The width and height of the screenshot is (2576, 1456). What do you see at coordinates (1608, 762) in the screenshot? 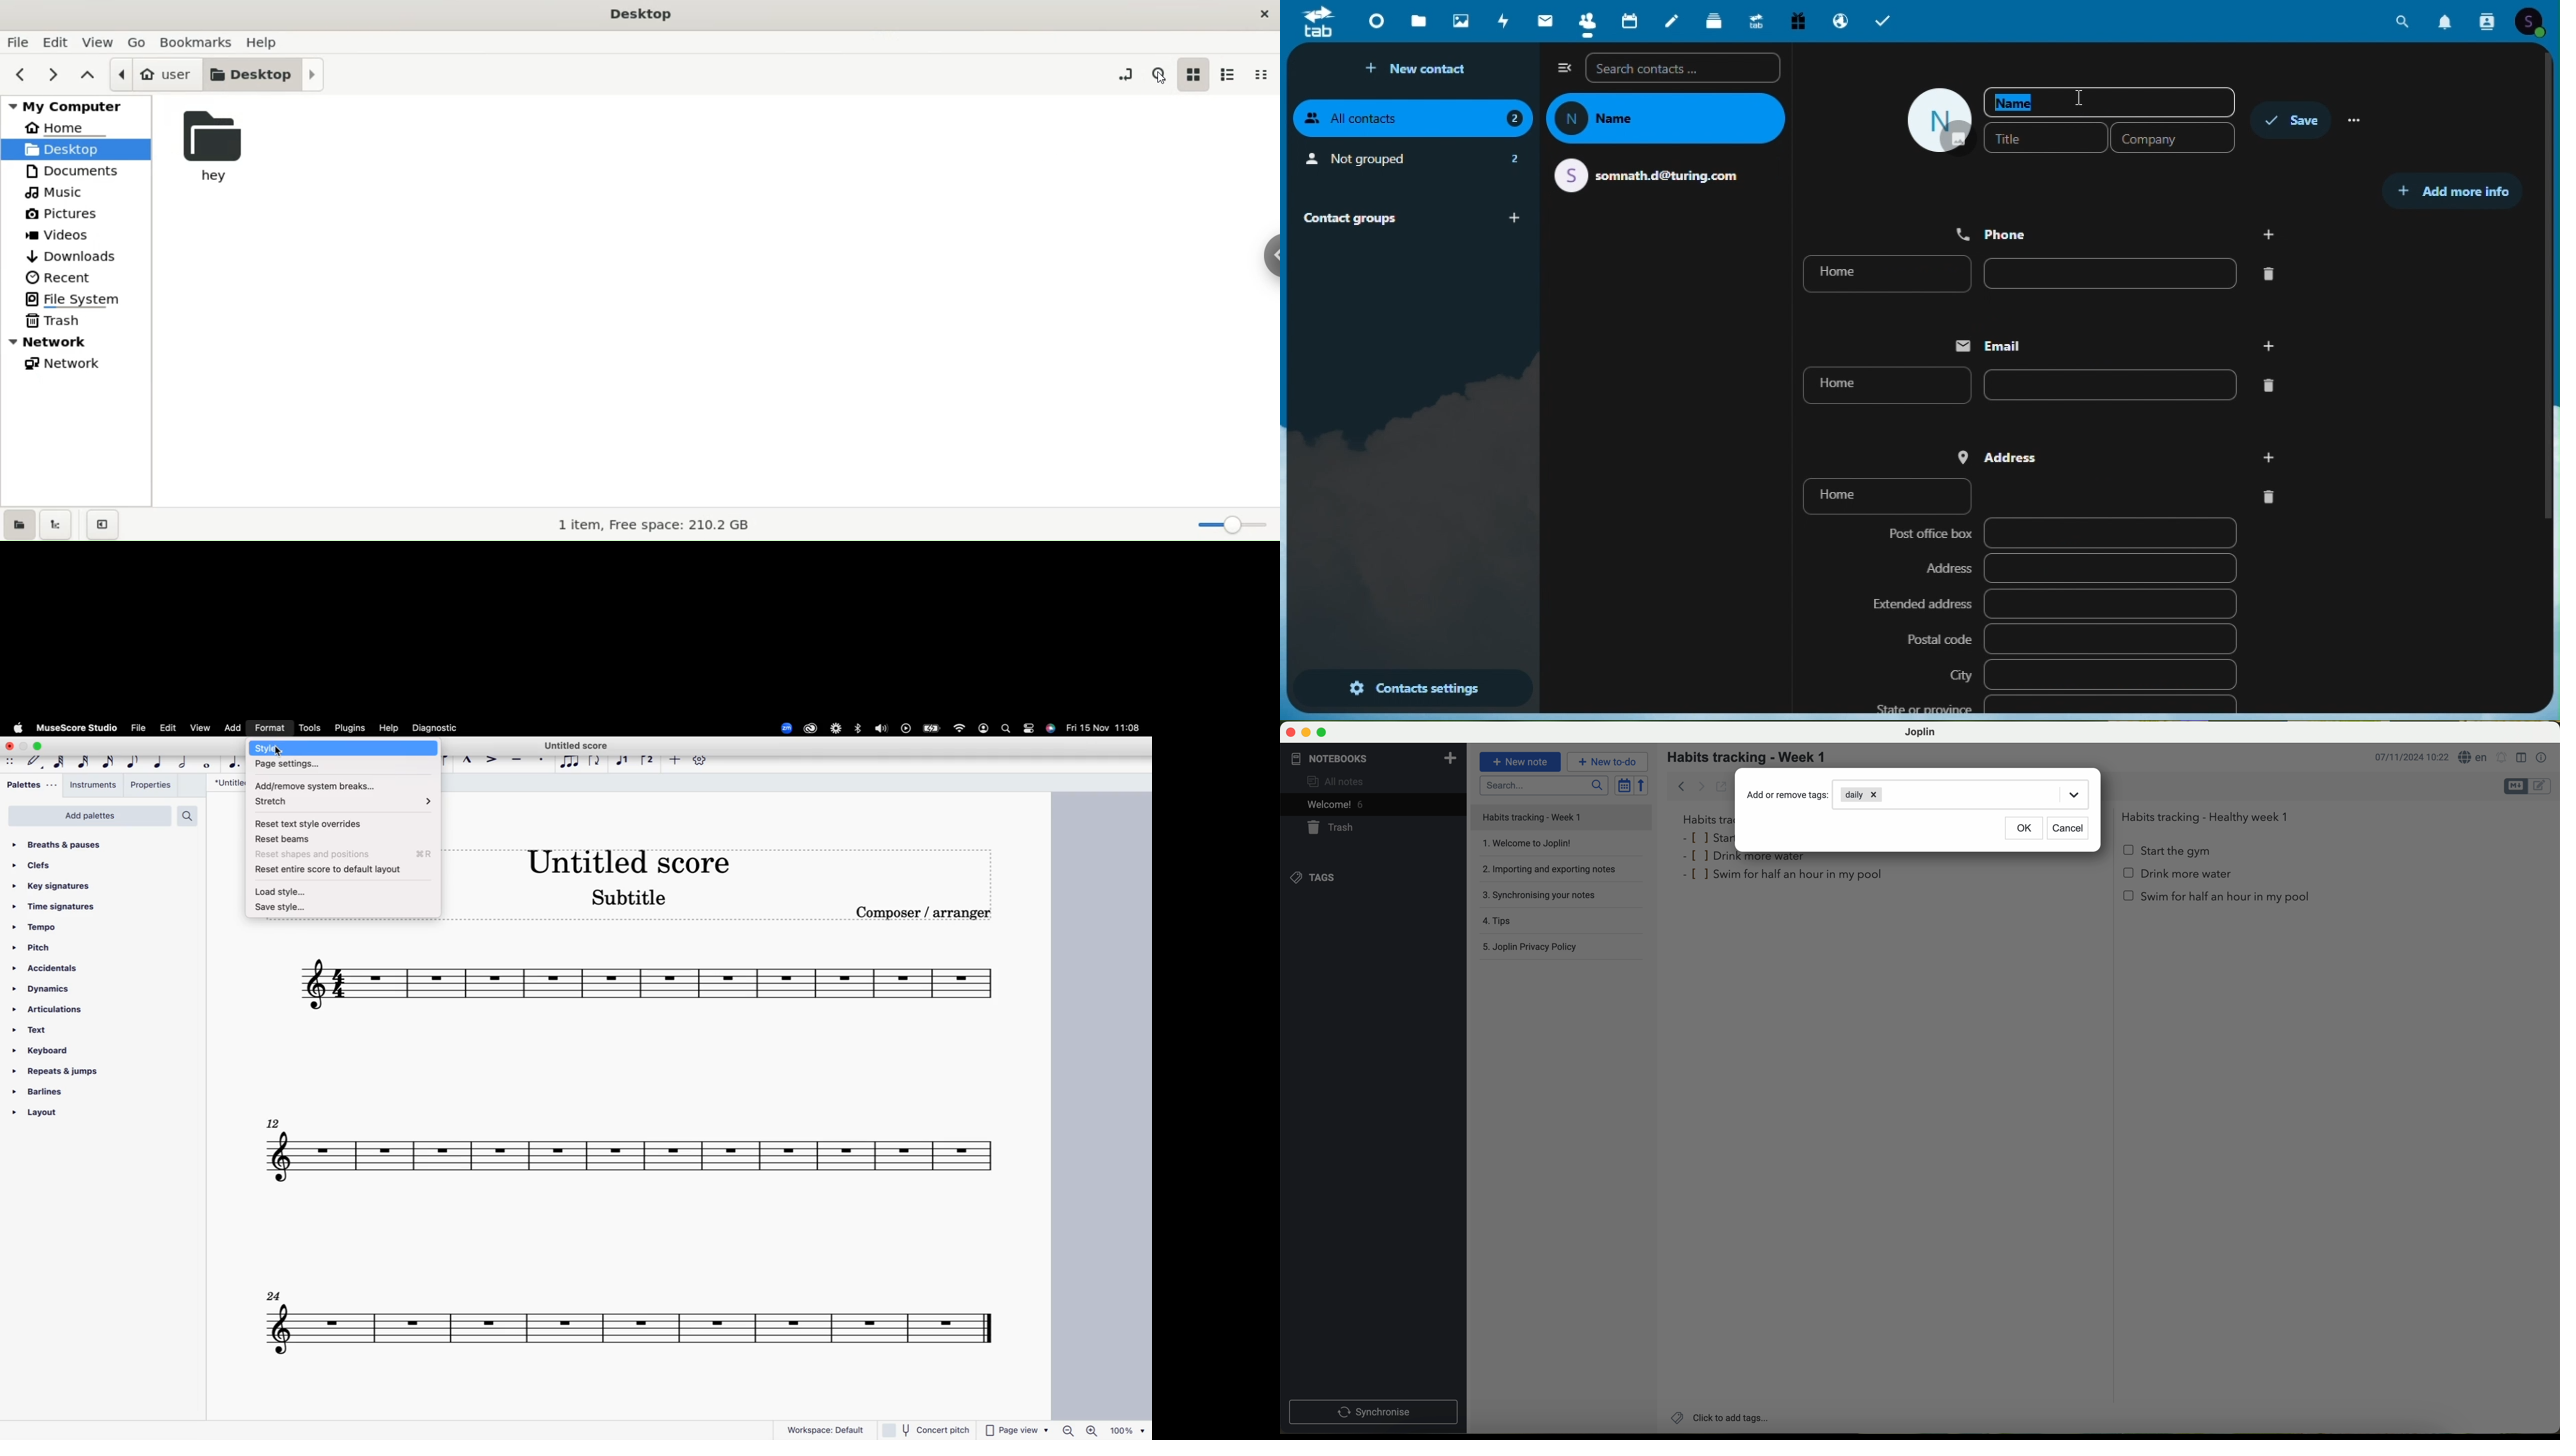
I see `new to-do button` at bounding box center [1608, 762].